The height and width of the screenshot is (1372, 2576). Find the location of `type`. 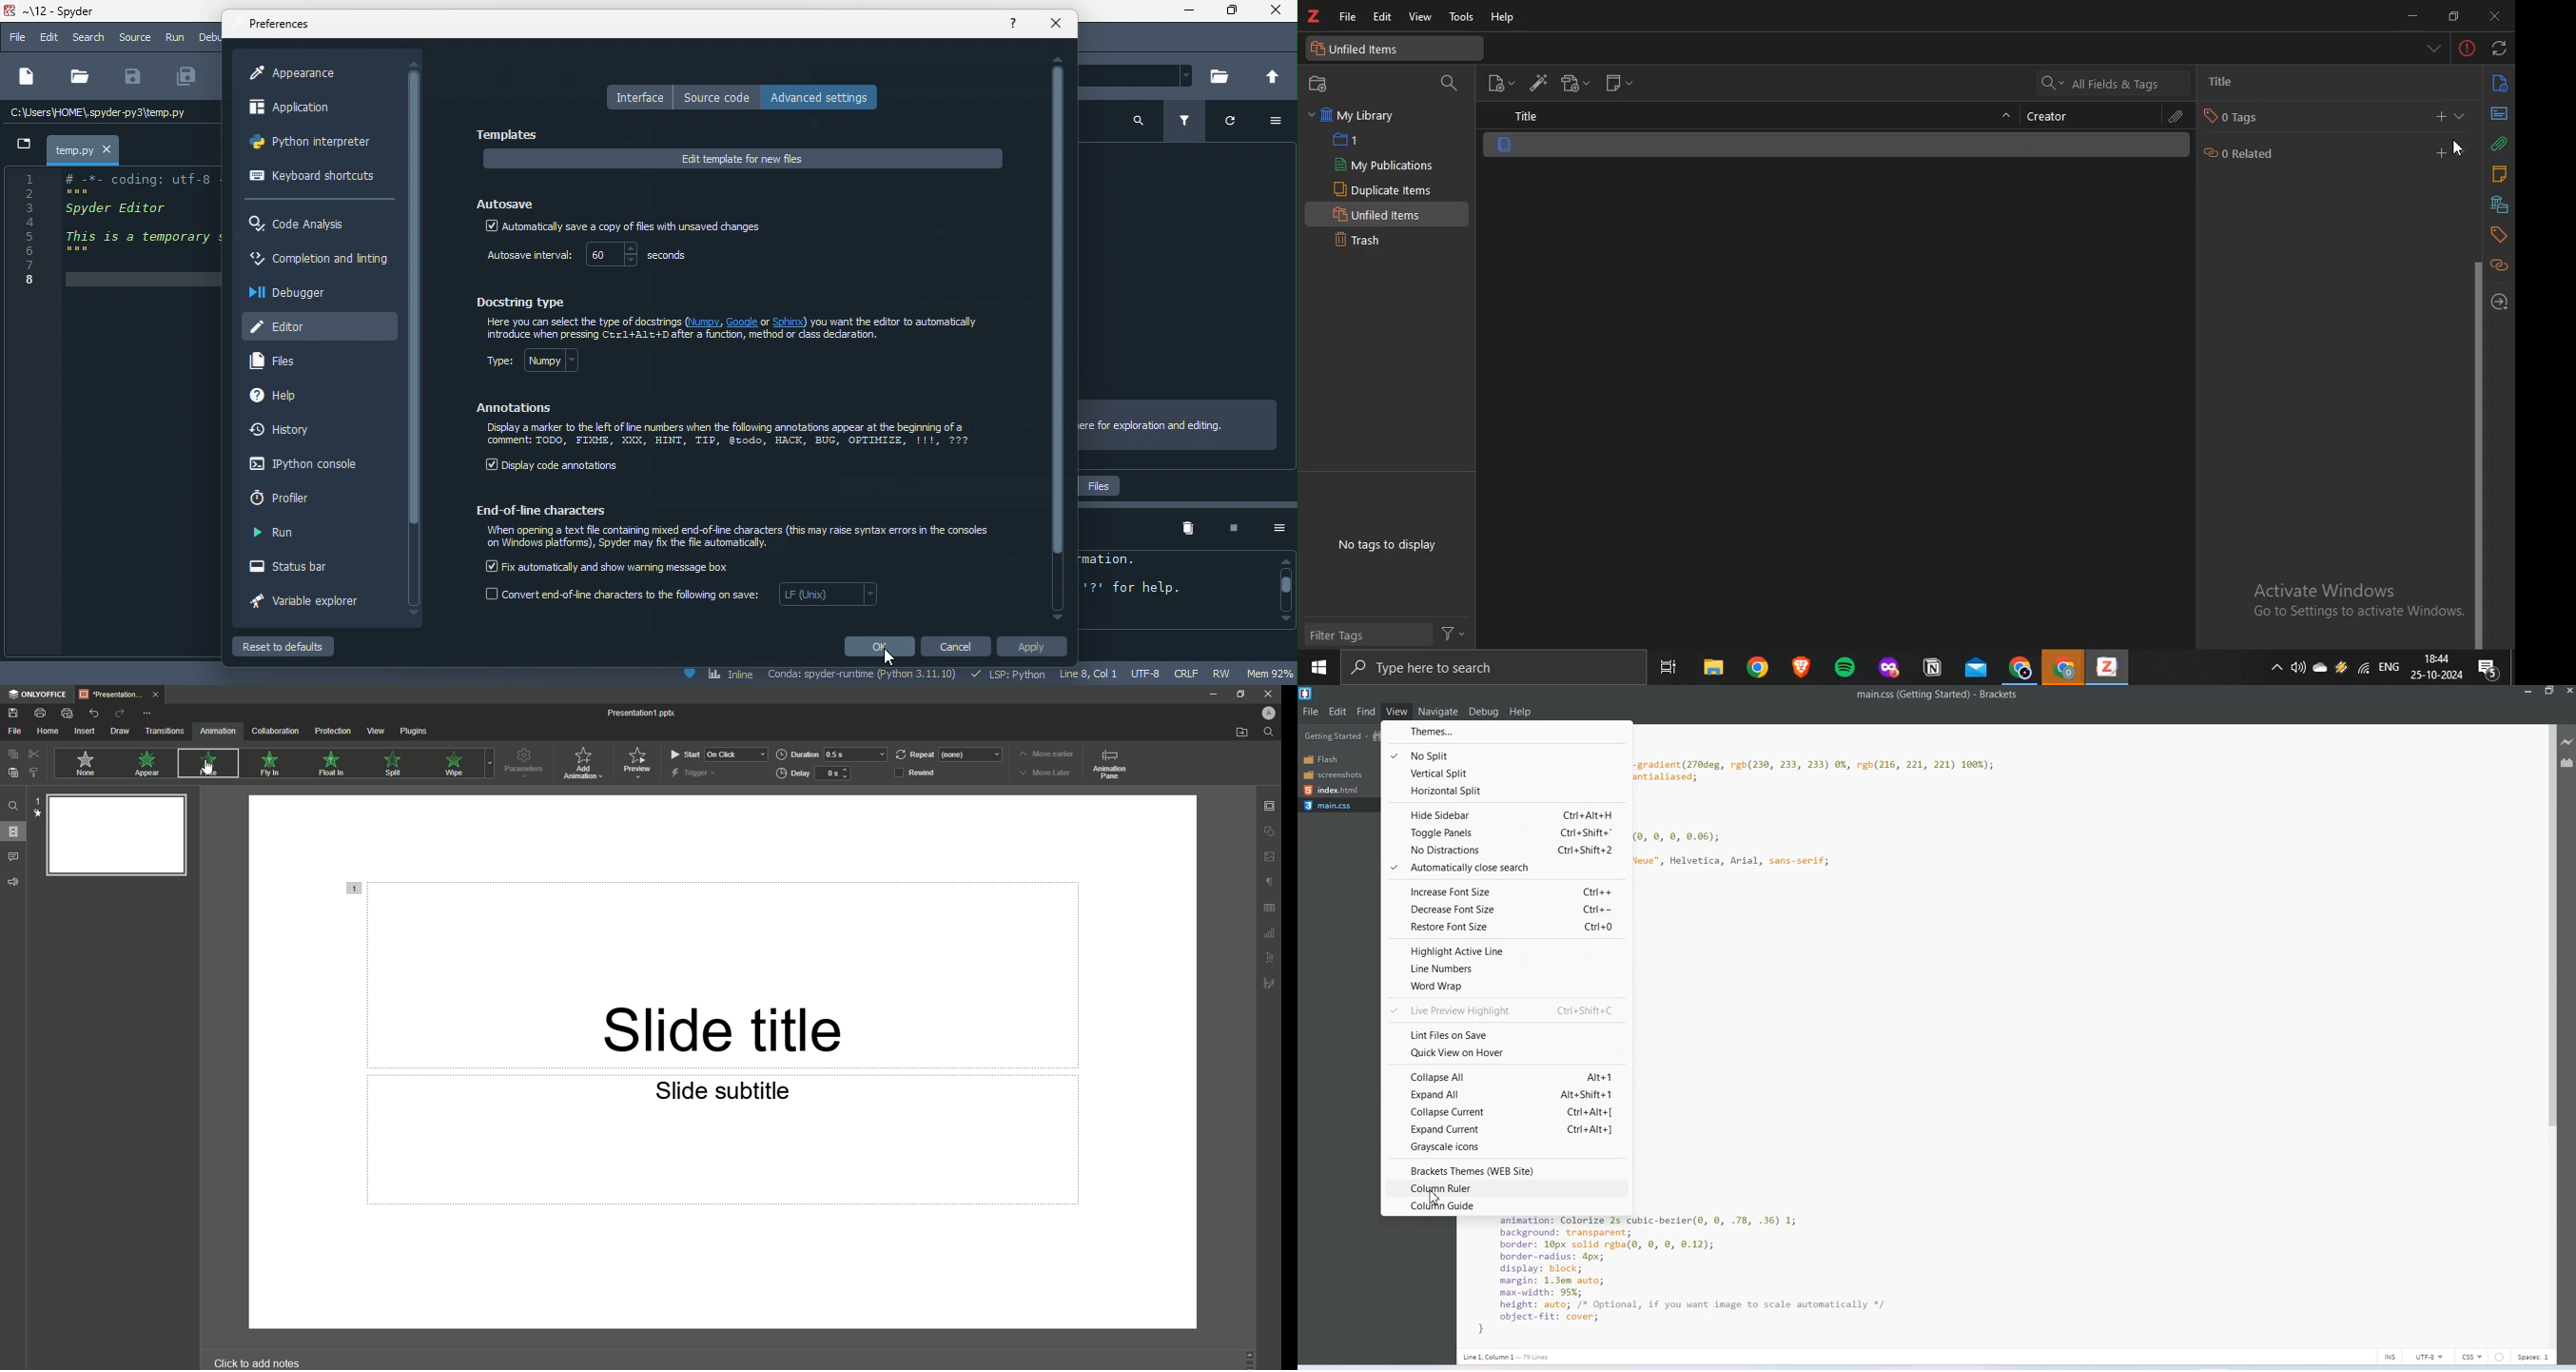

type is located at coordinates (545, 364).